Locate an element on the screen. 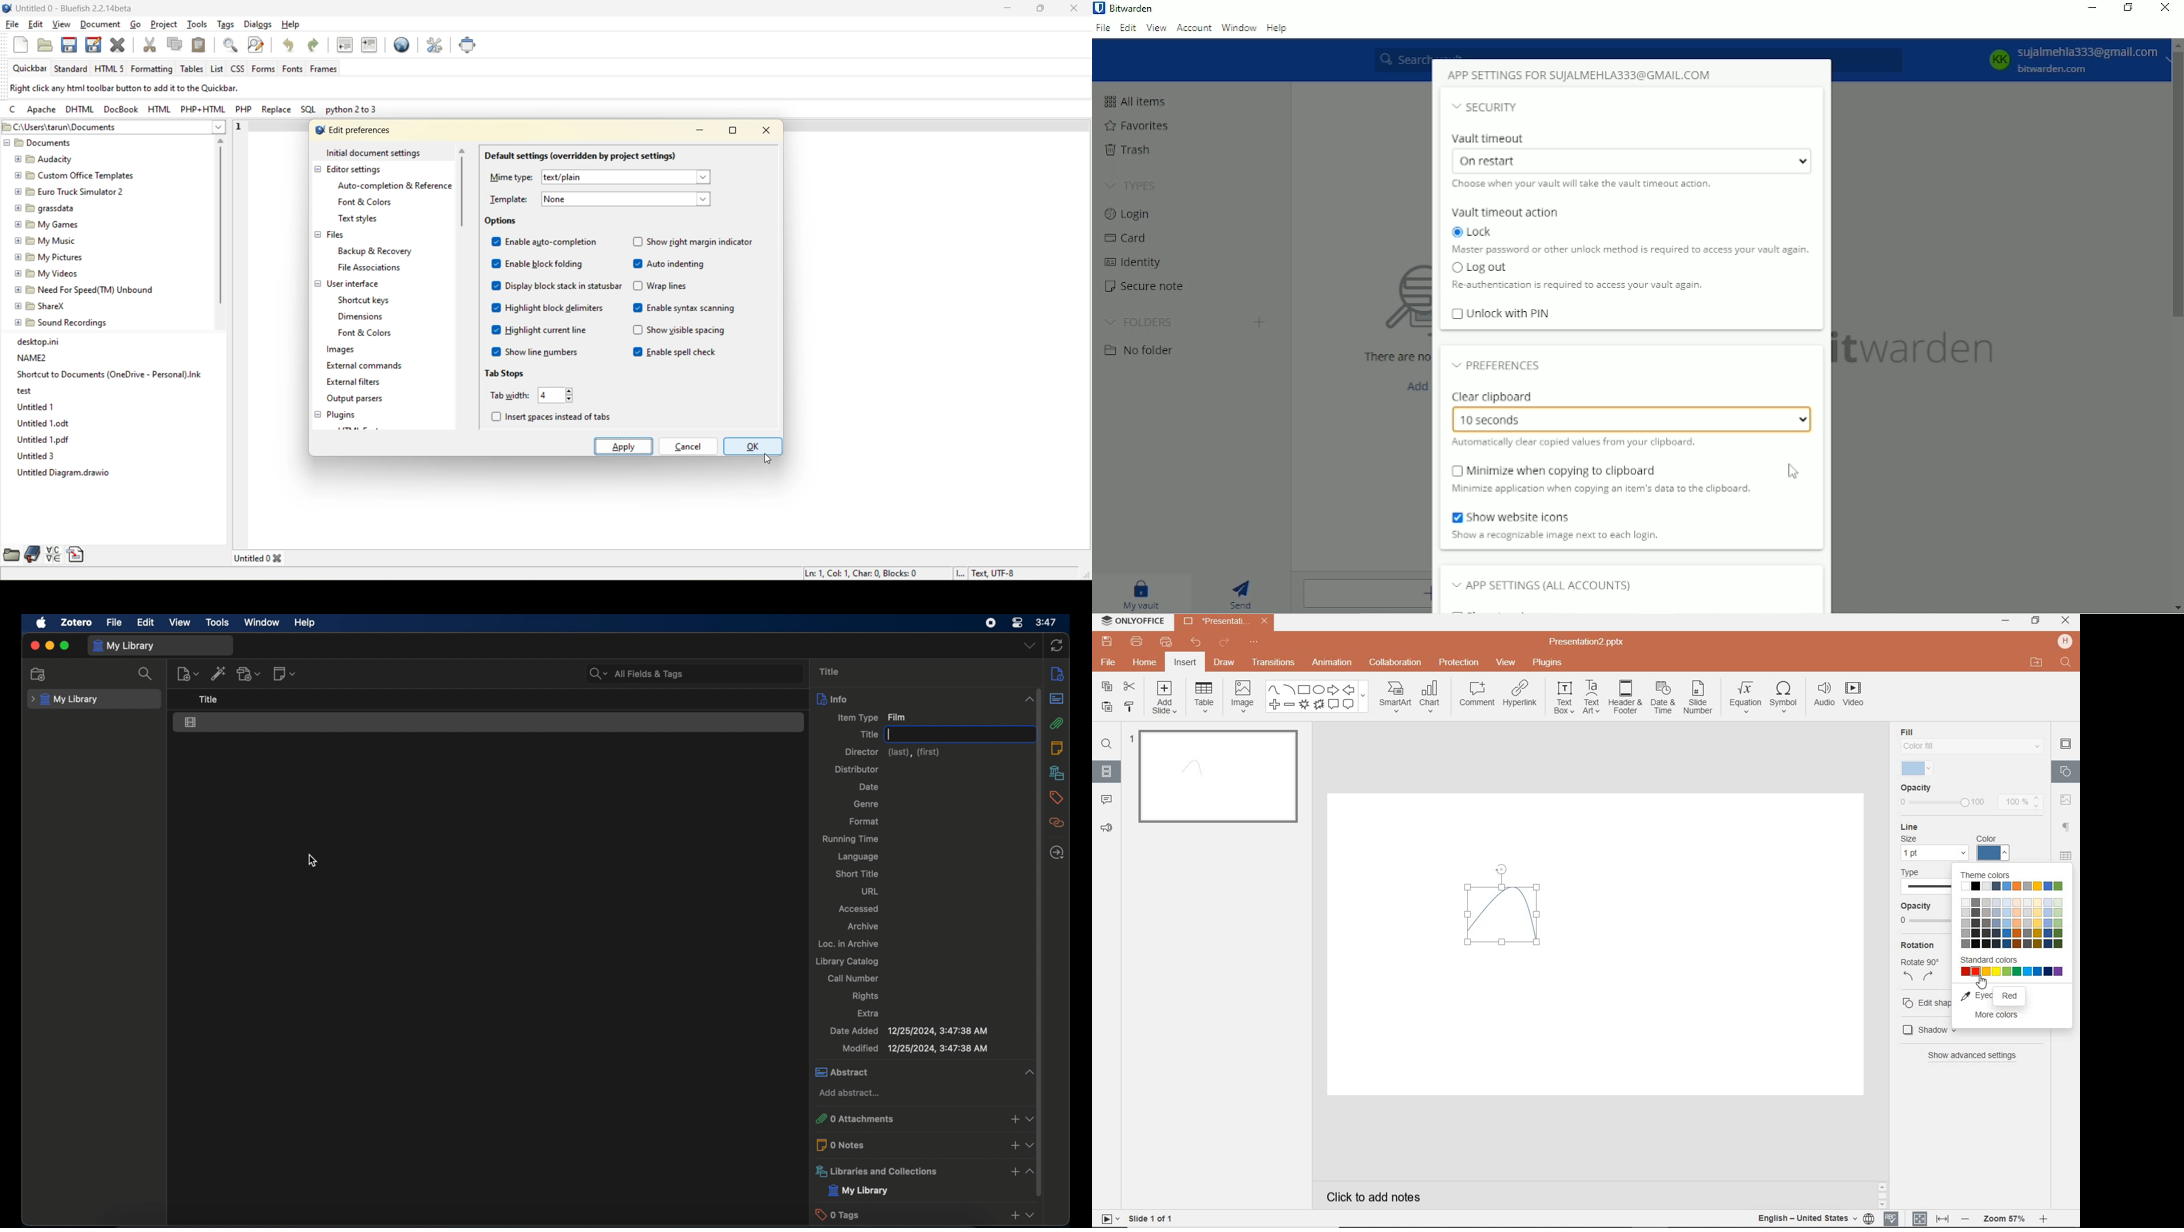 This screenshot has height=1232, width=2184. close is located at coordinates (34, 646).